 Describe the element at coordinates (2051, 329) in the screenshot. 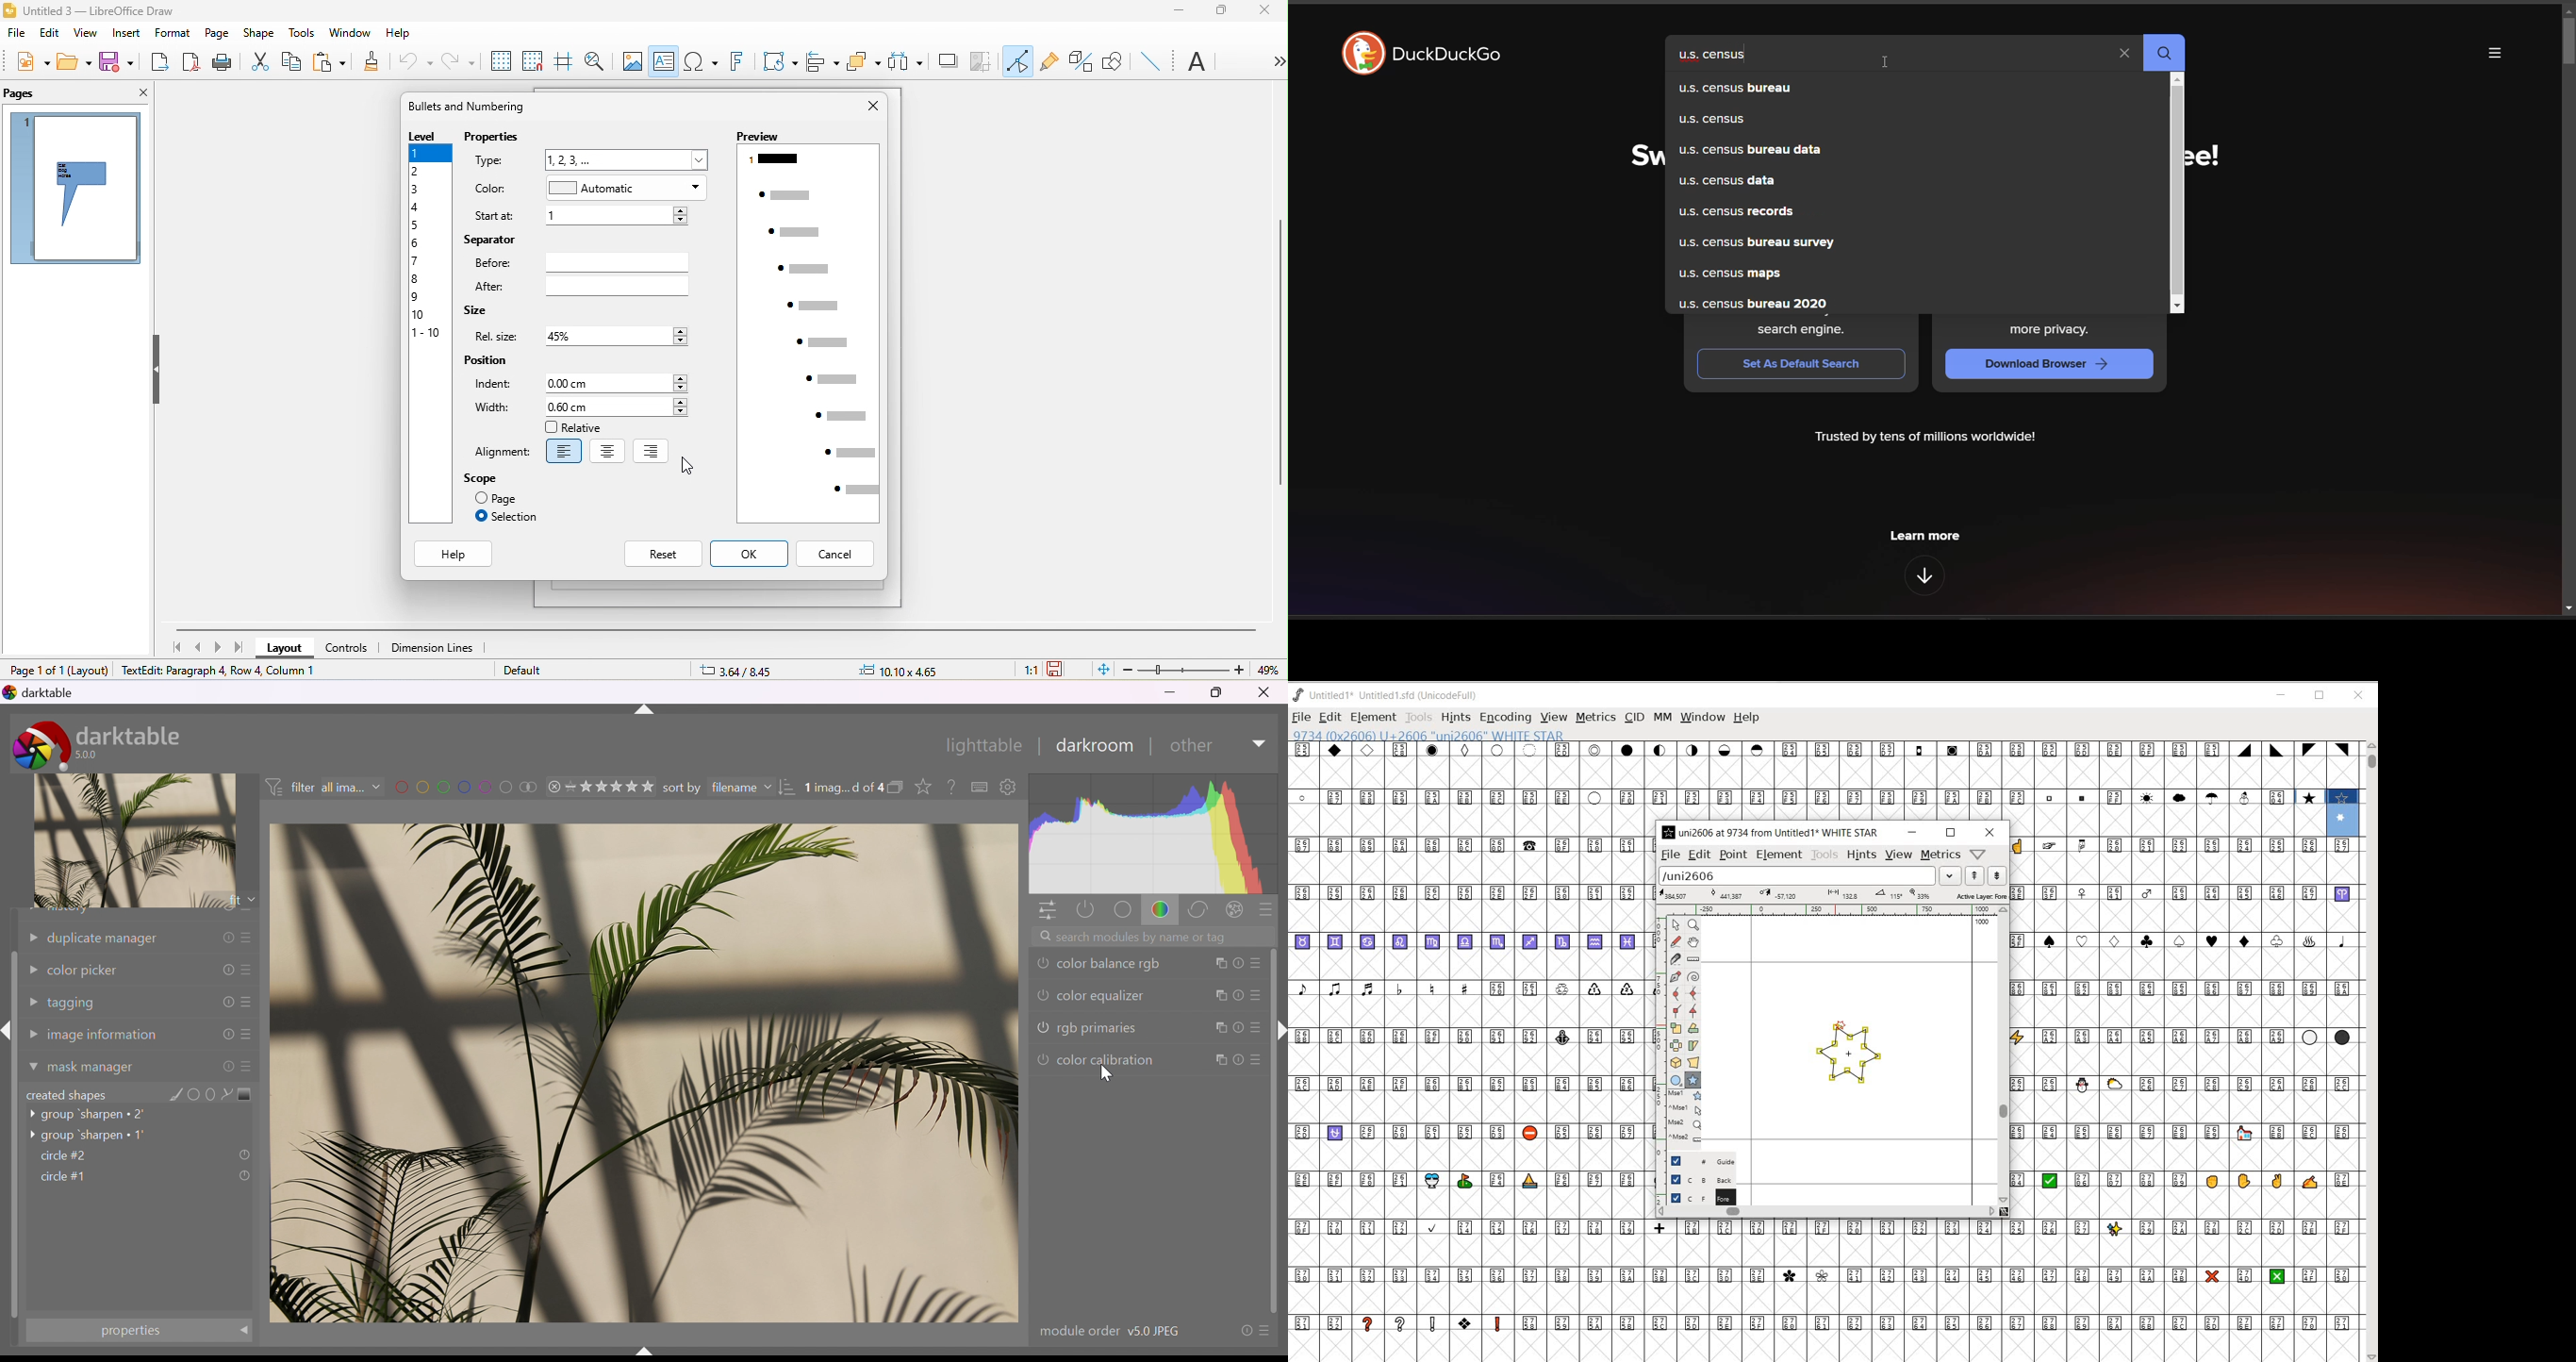

I see `Get our free browser for even
more privacy.` at that location.